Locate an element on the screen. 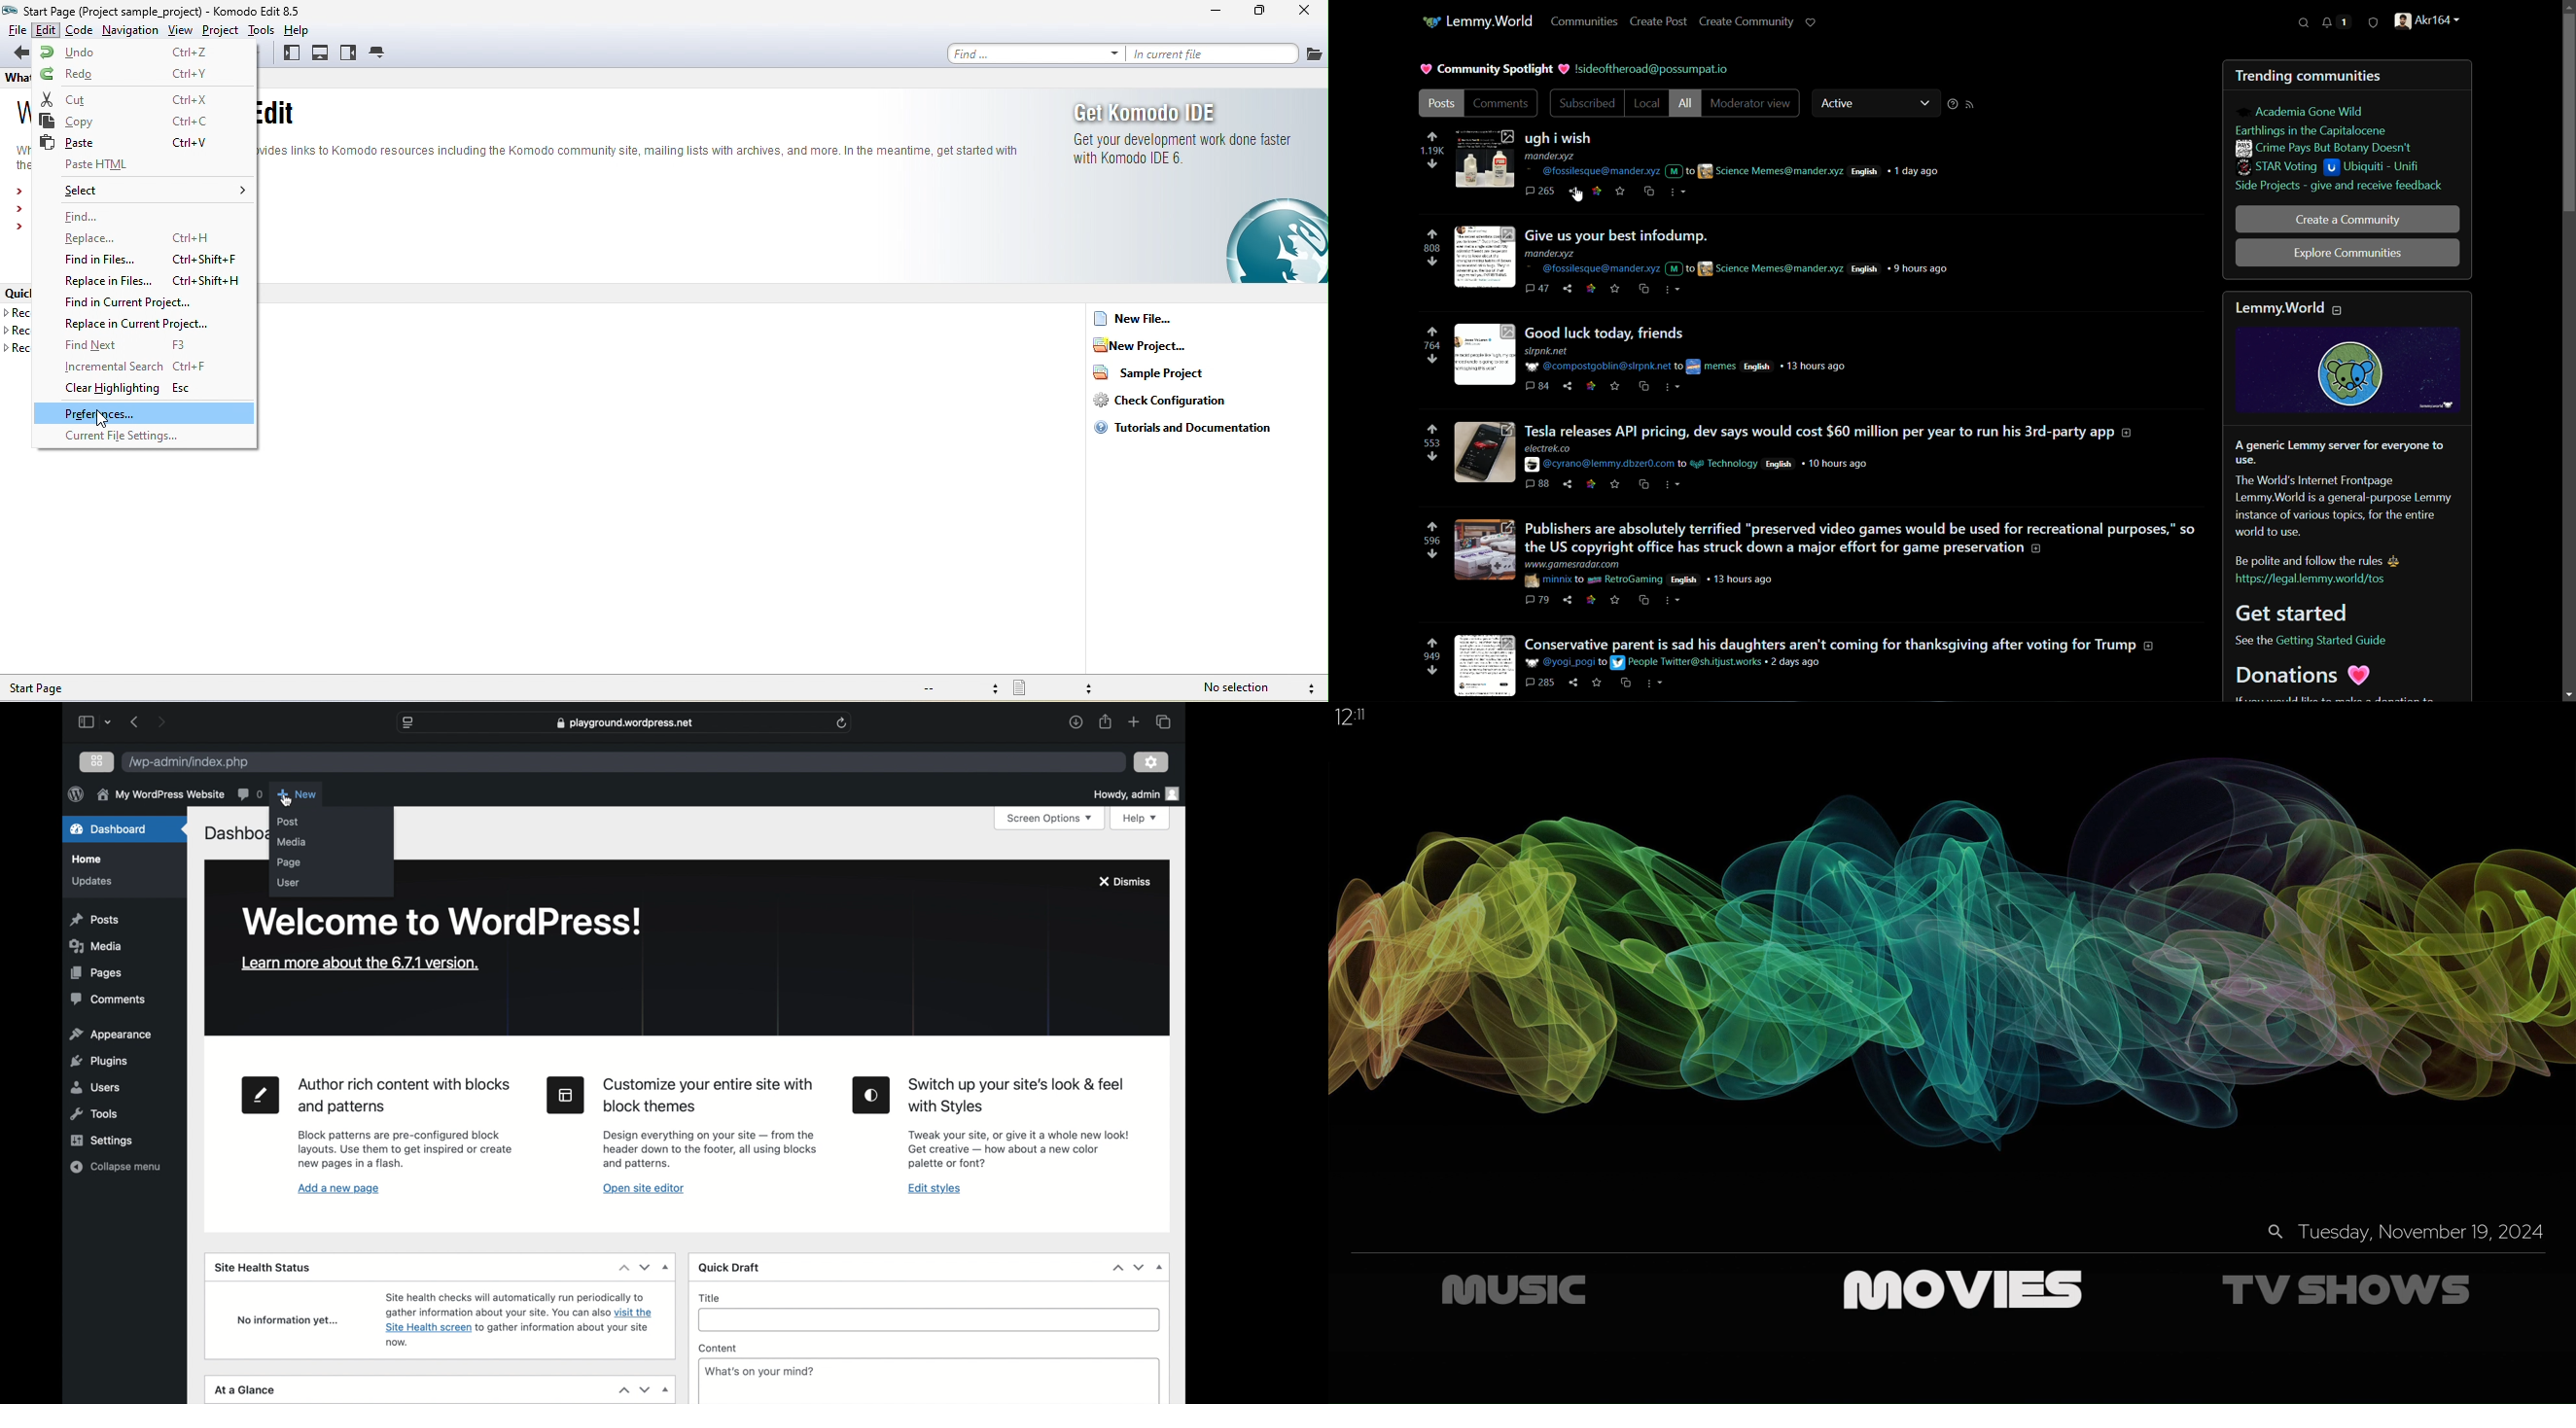 The width and height of the screenshot is (2576, 1428). pages is located at coordinates (97, 973).